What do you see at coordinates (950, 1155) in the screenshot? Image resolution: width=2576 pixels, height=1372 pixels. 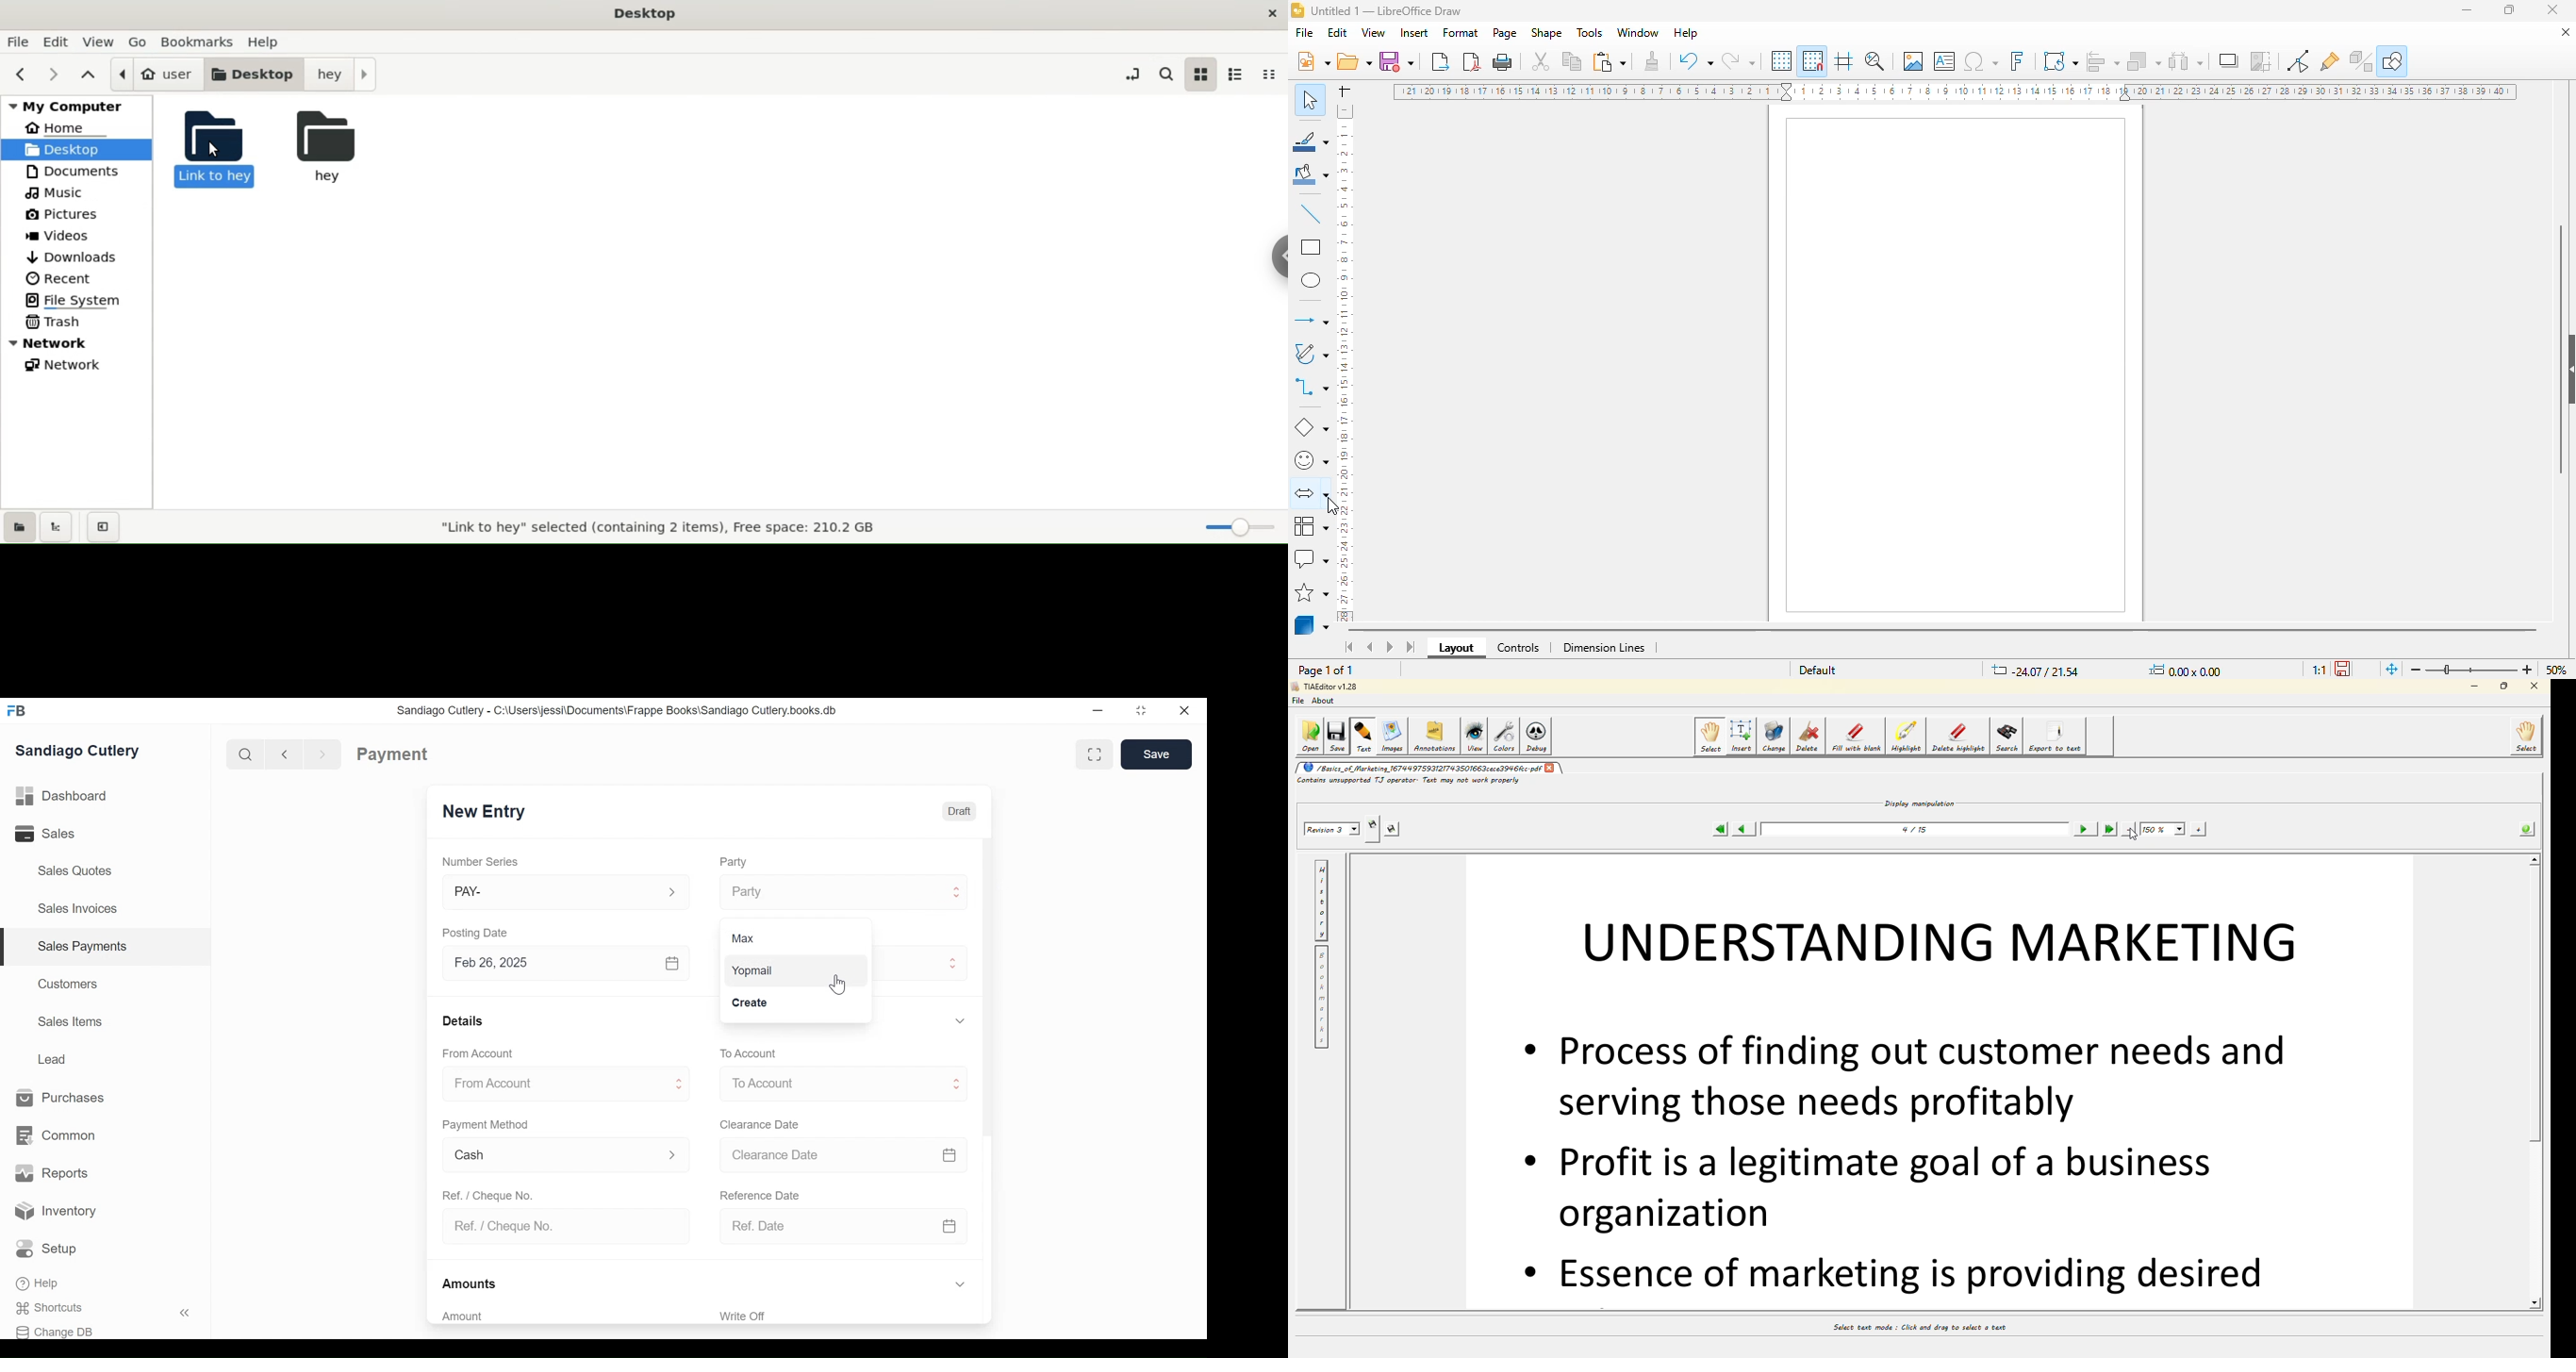 I see `Calendar` at bounding box center [950, 1155].